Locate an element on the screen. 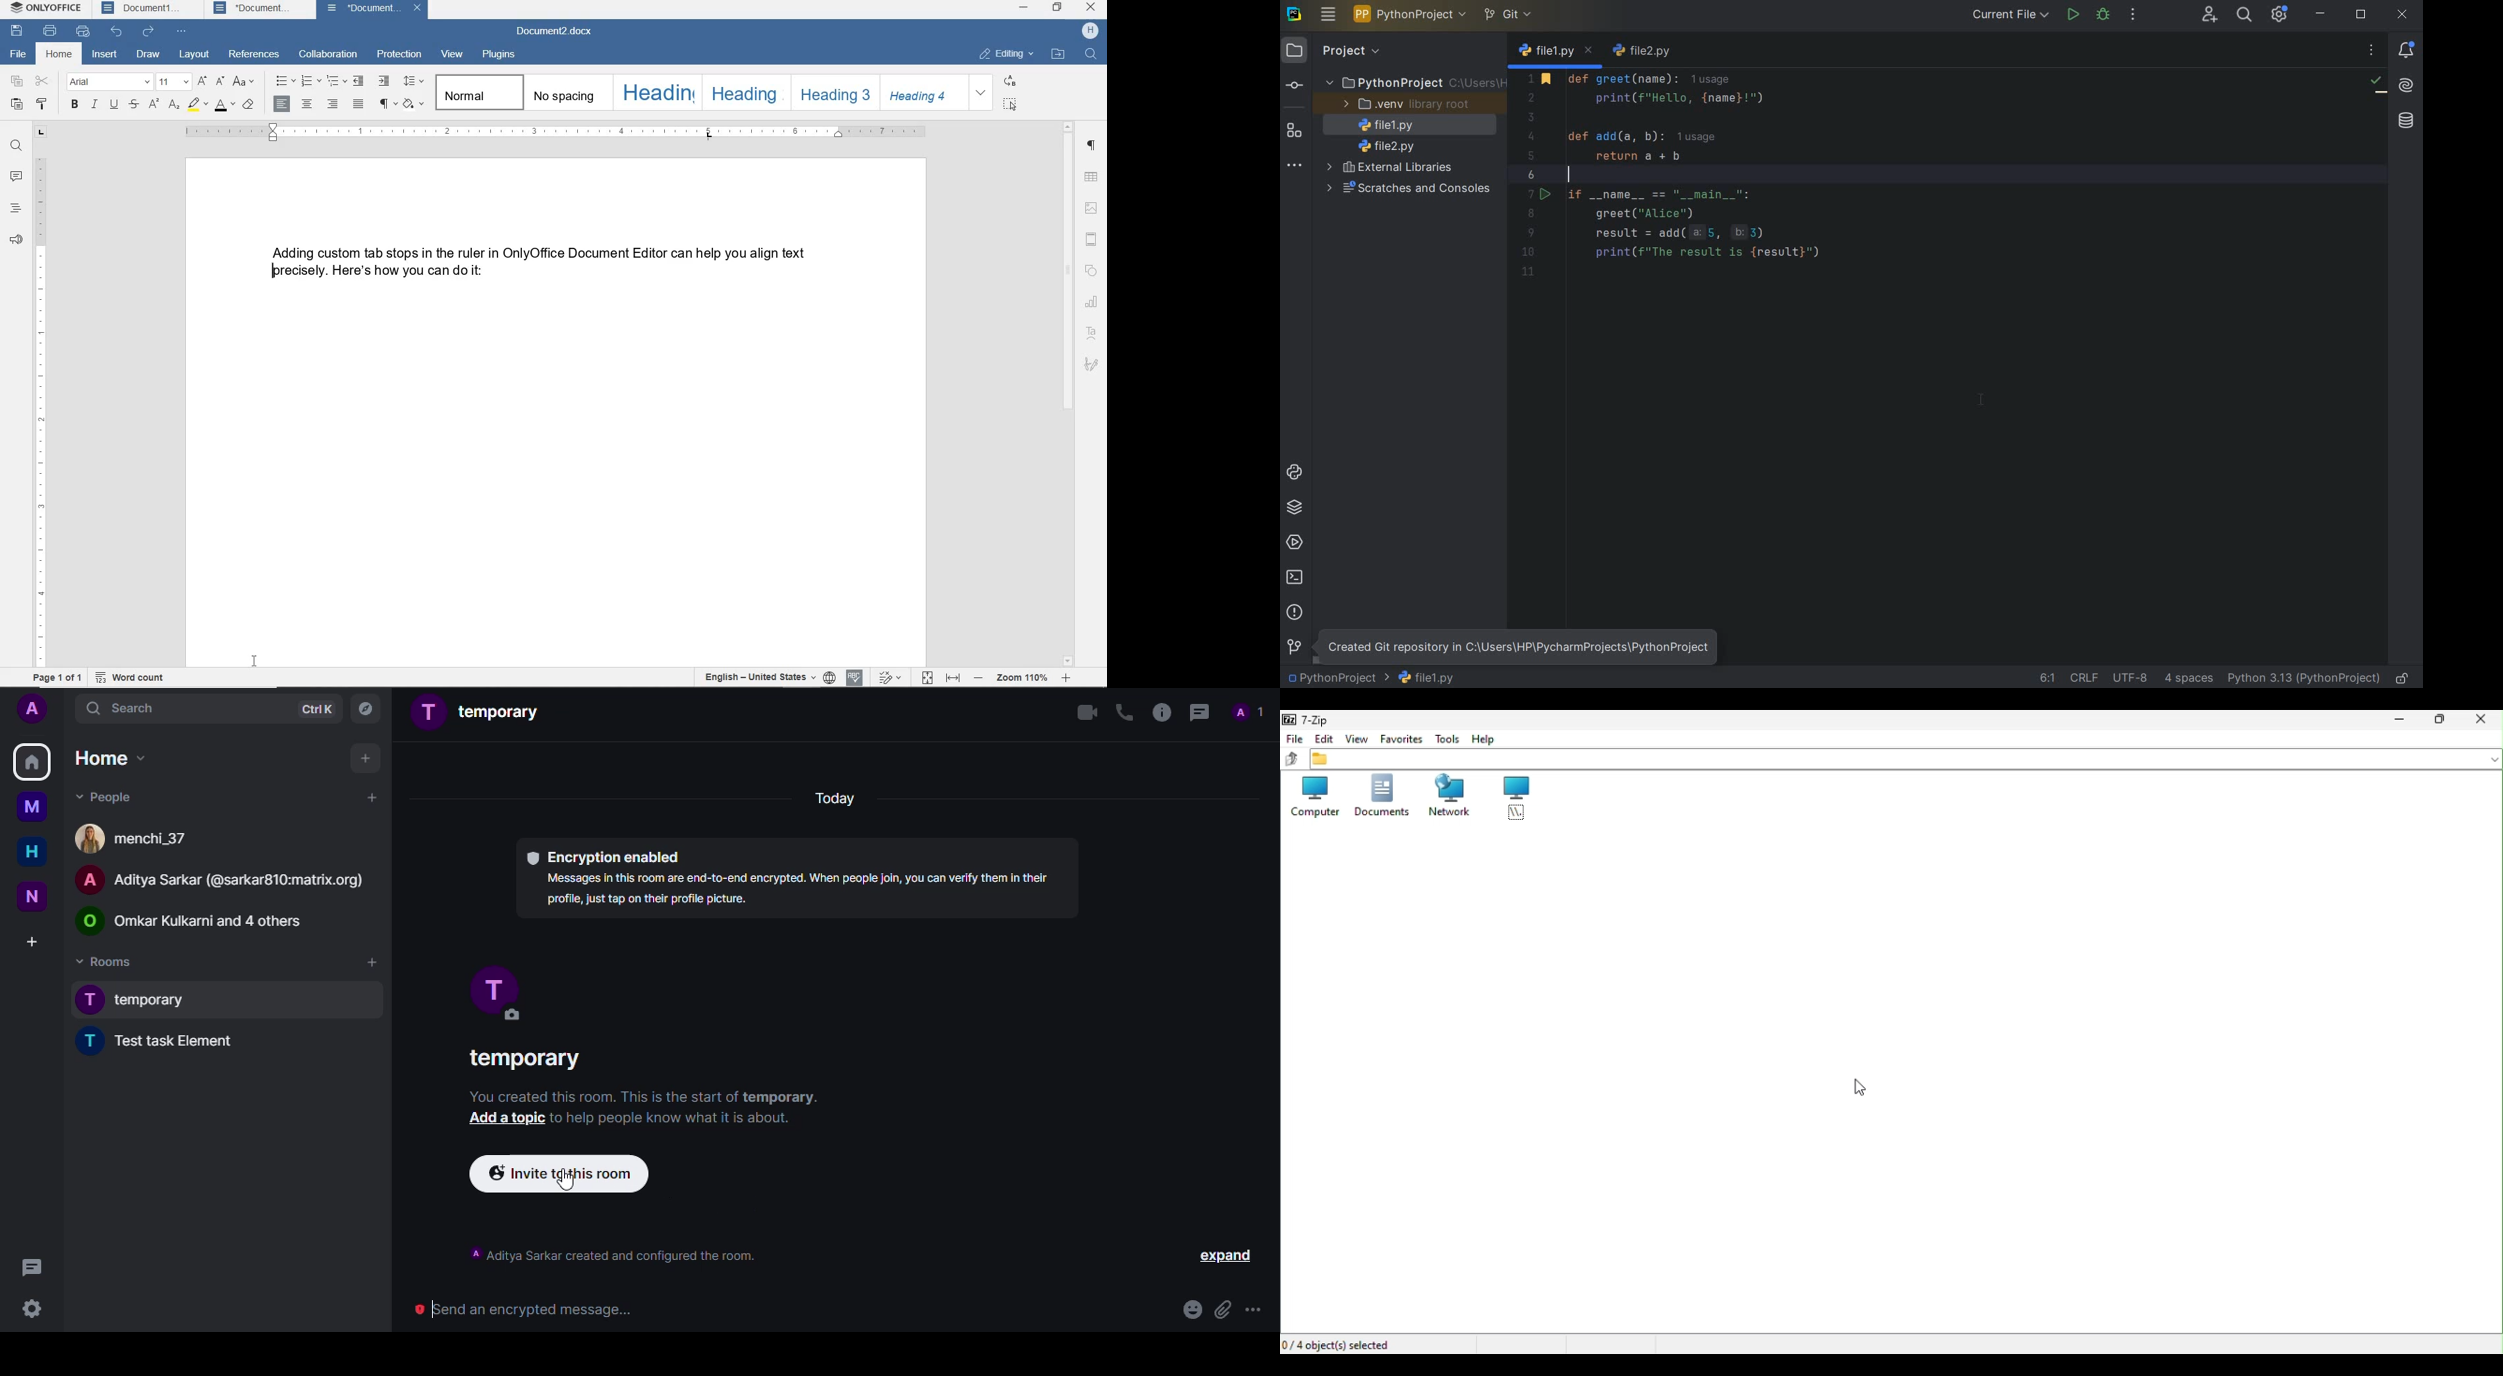  A Aditya Sarkar (@sarkar810:matrix.org) is located at coordinates (228, 880).